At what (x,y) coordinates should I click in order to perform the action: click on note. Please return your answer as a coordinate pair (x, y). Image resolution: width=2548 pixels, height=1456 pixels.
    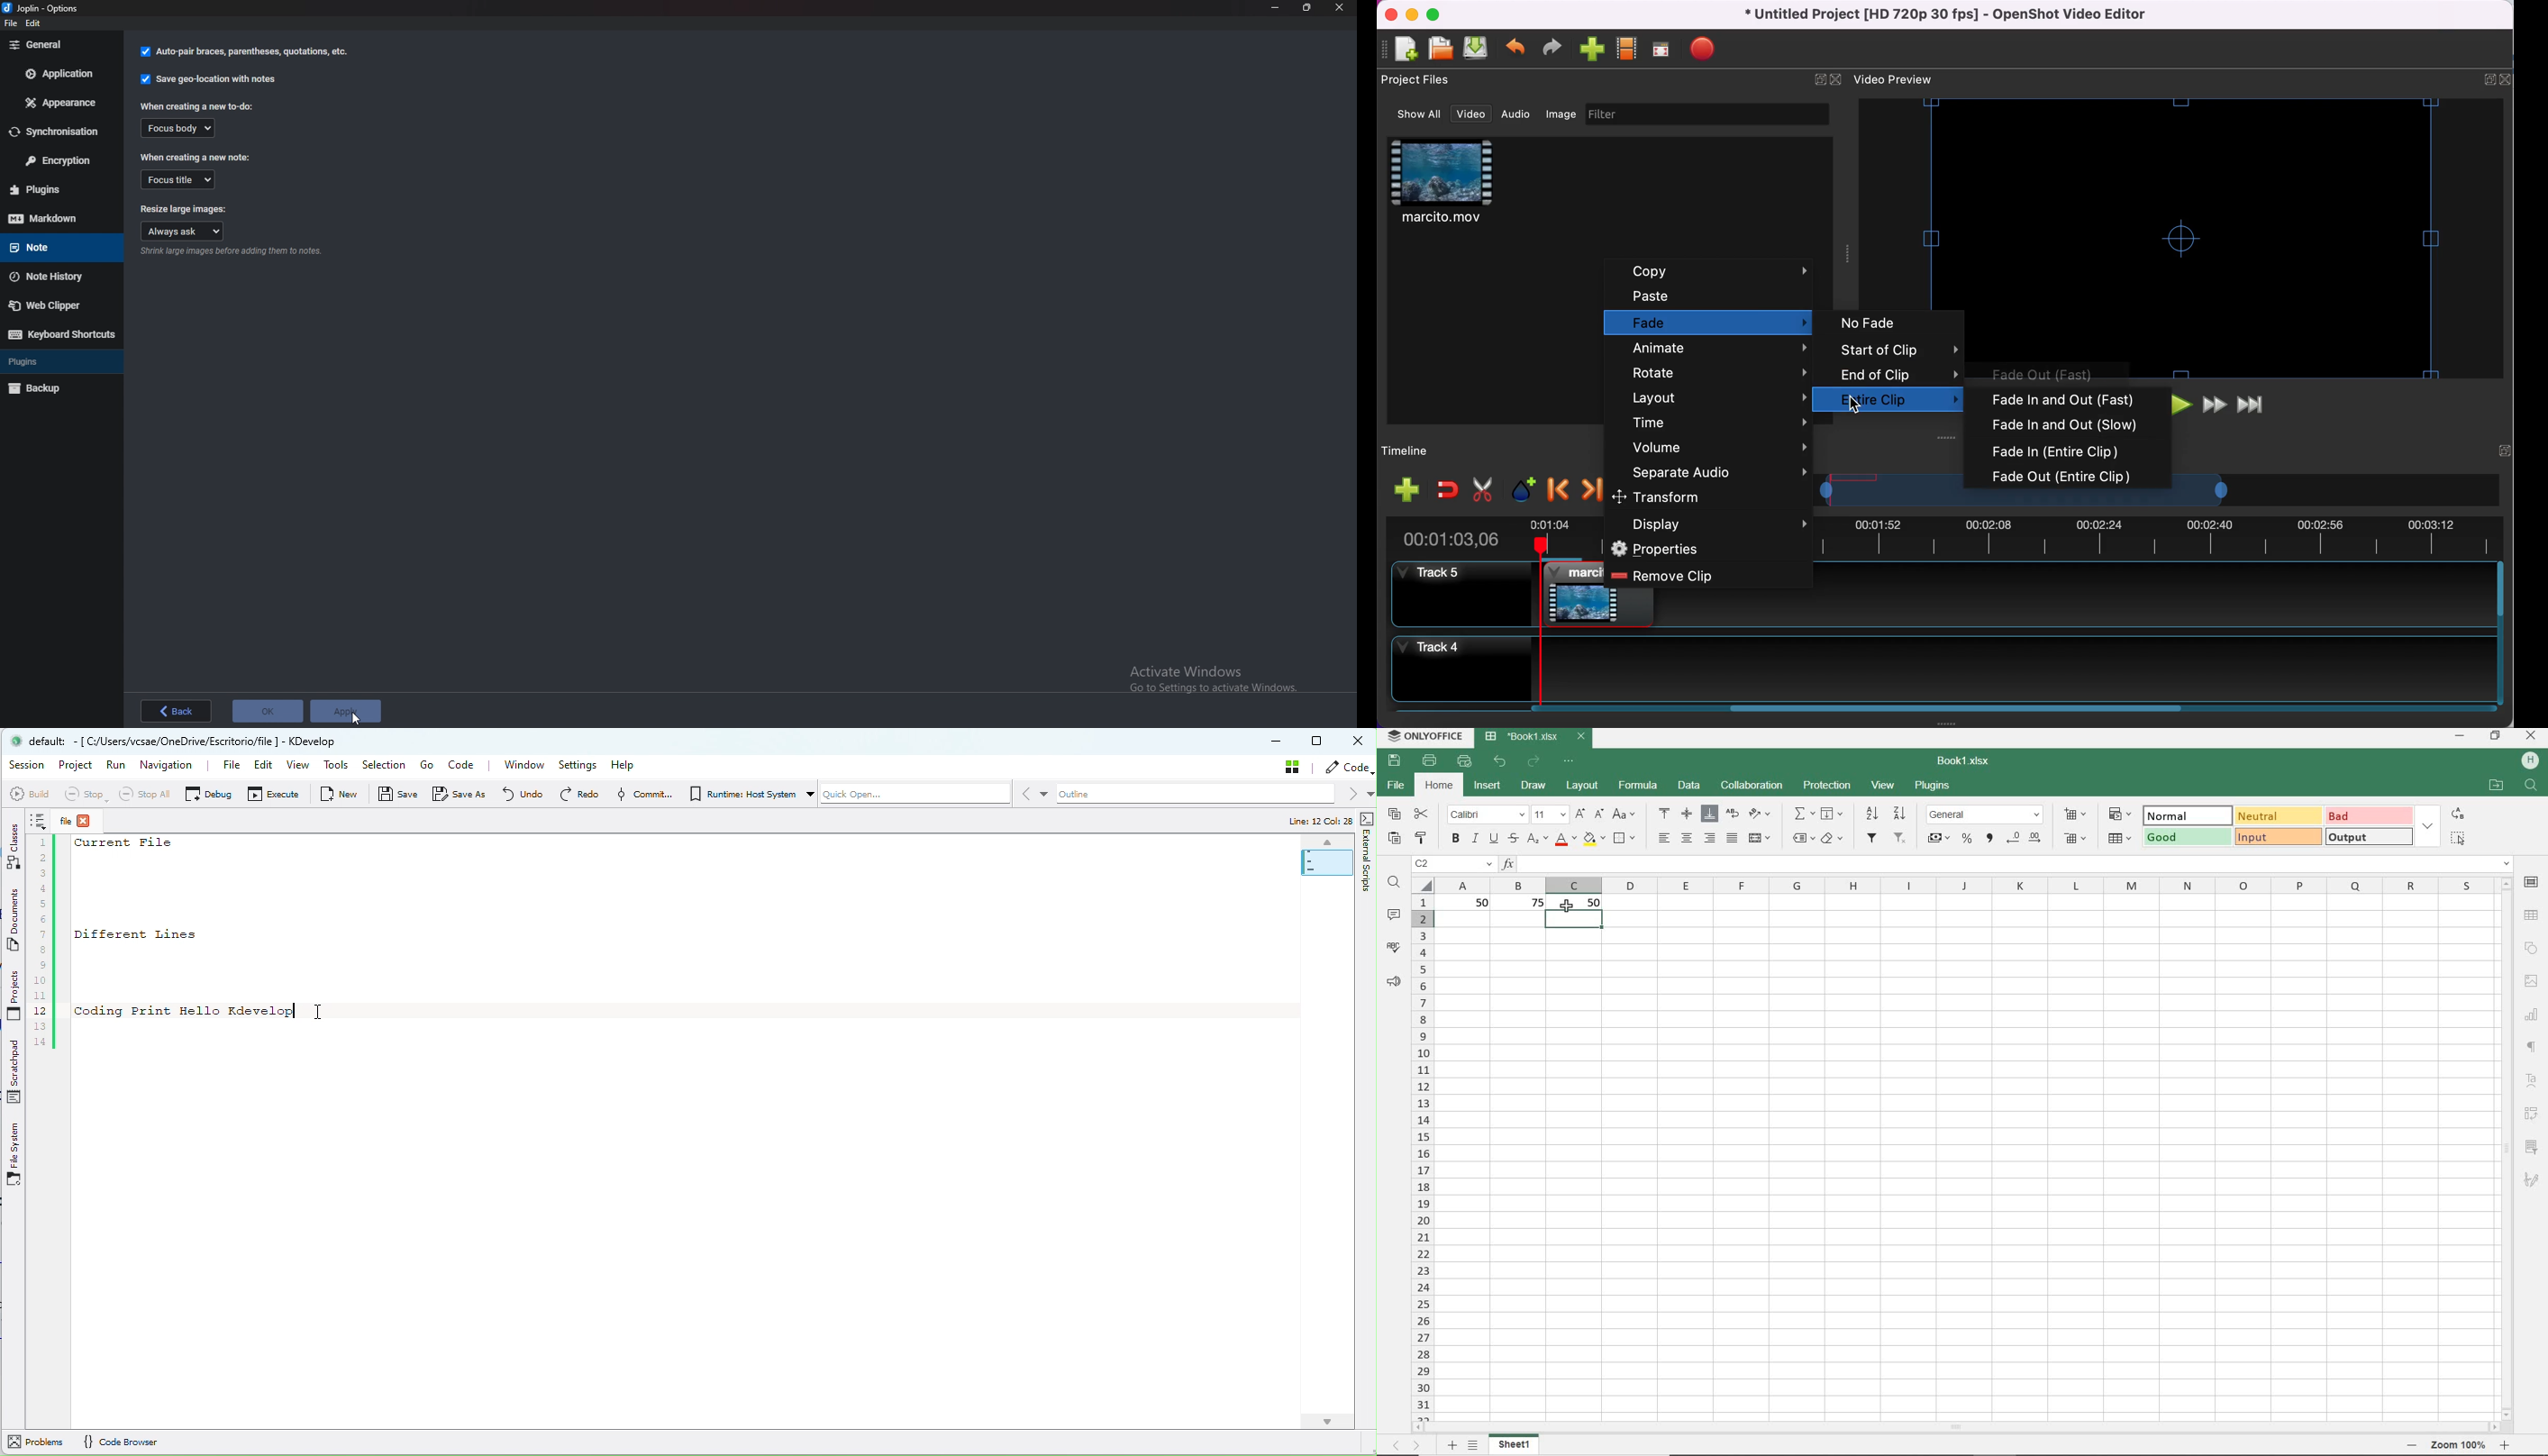
    Looking at the image, I should click on (55, 246).